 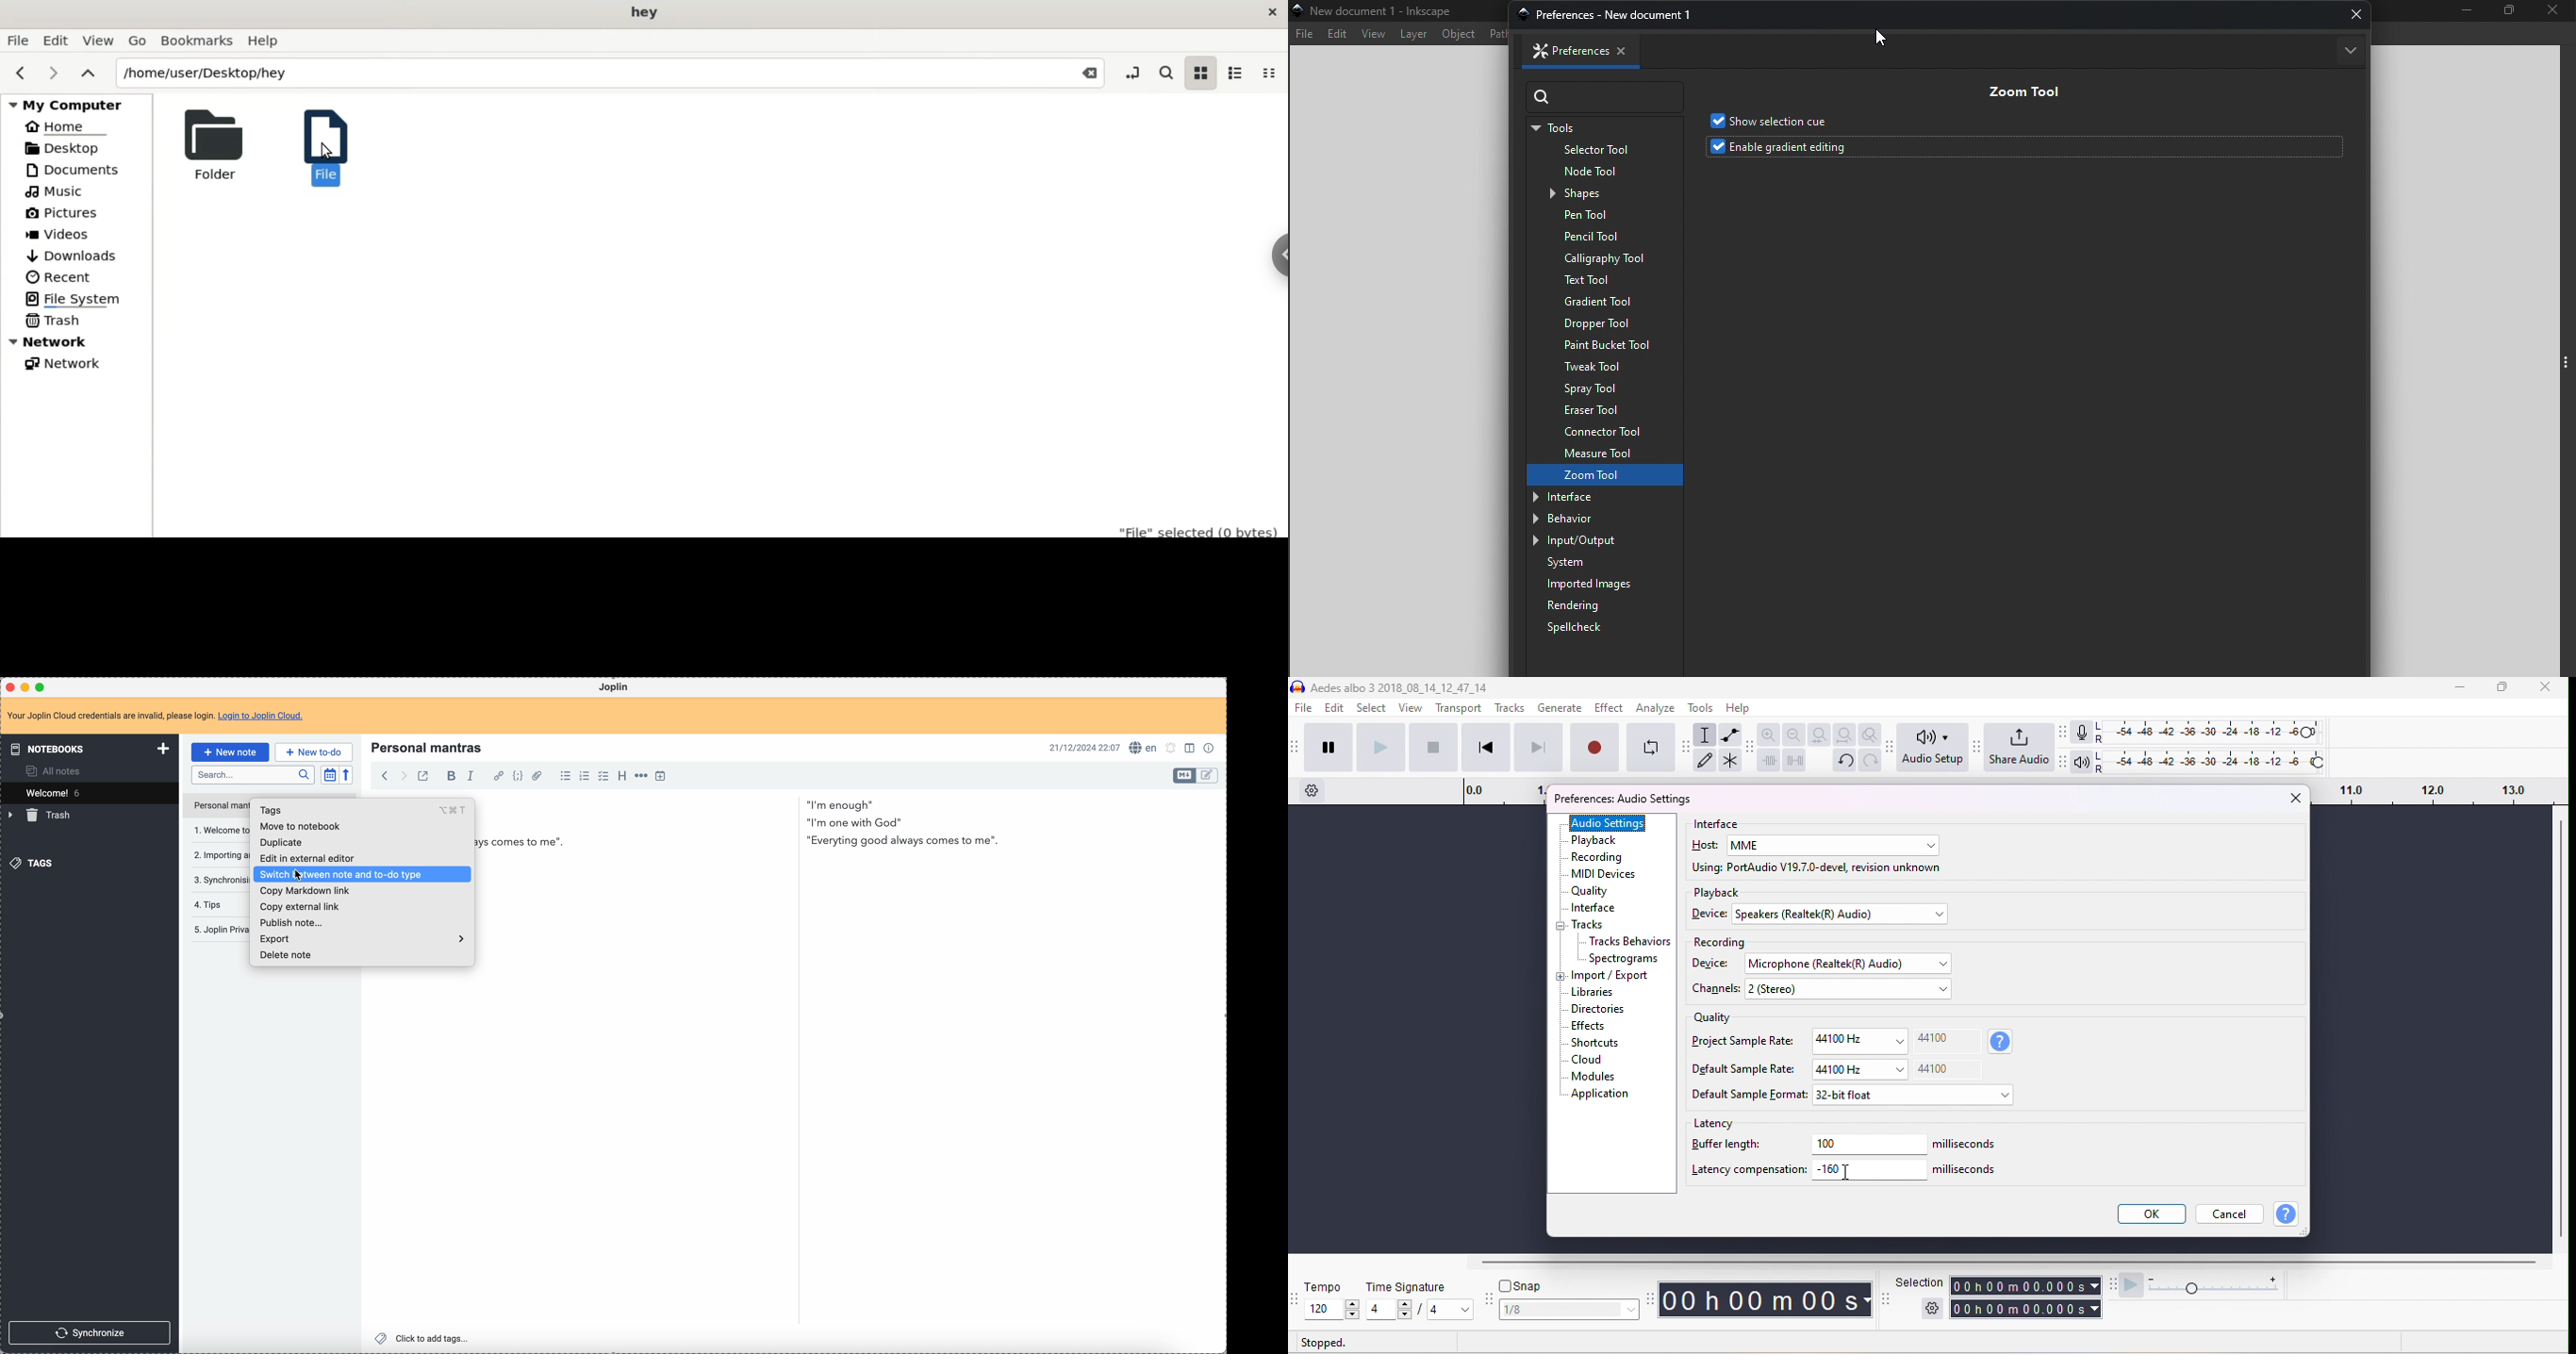 I want to click on Paint bucket tool, so click(x=1614, y=344).